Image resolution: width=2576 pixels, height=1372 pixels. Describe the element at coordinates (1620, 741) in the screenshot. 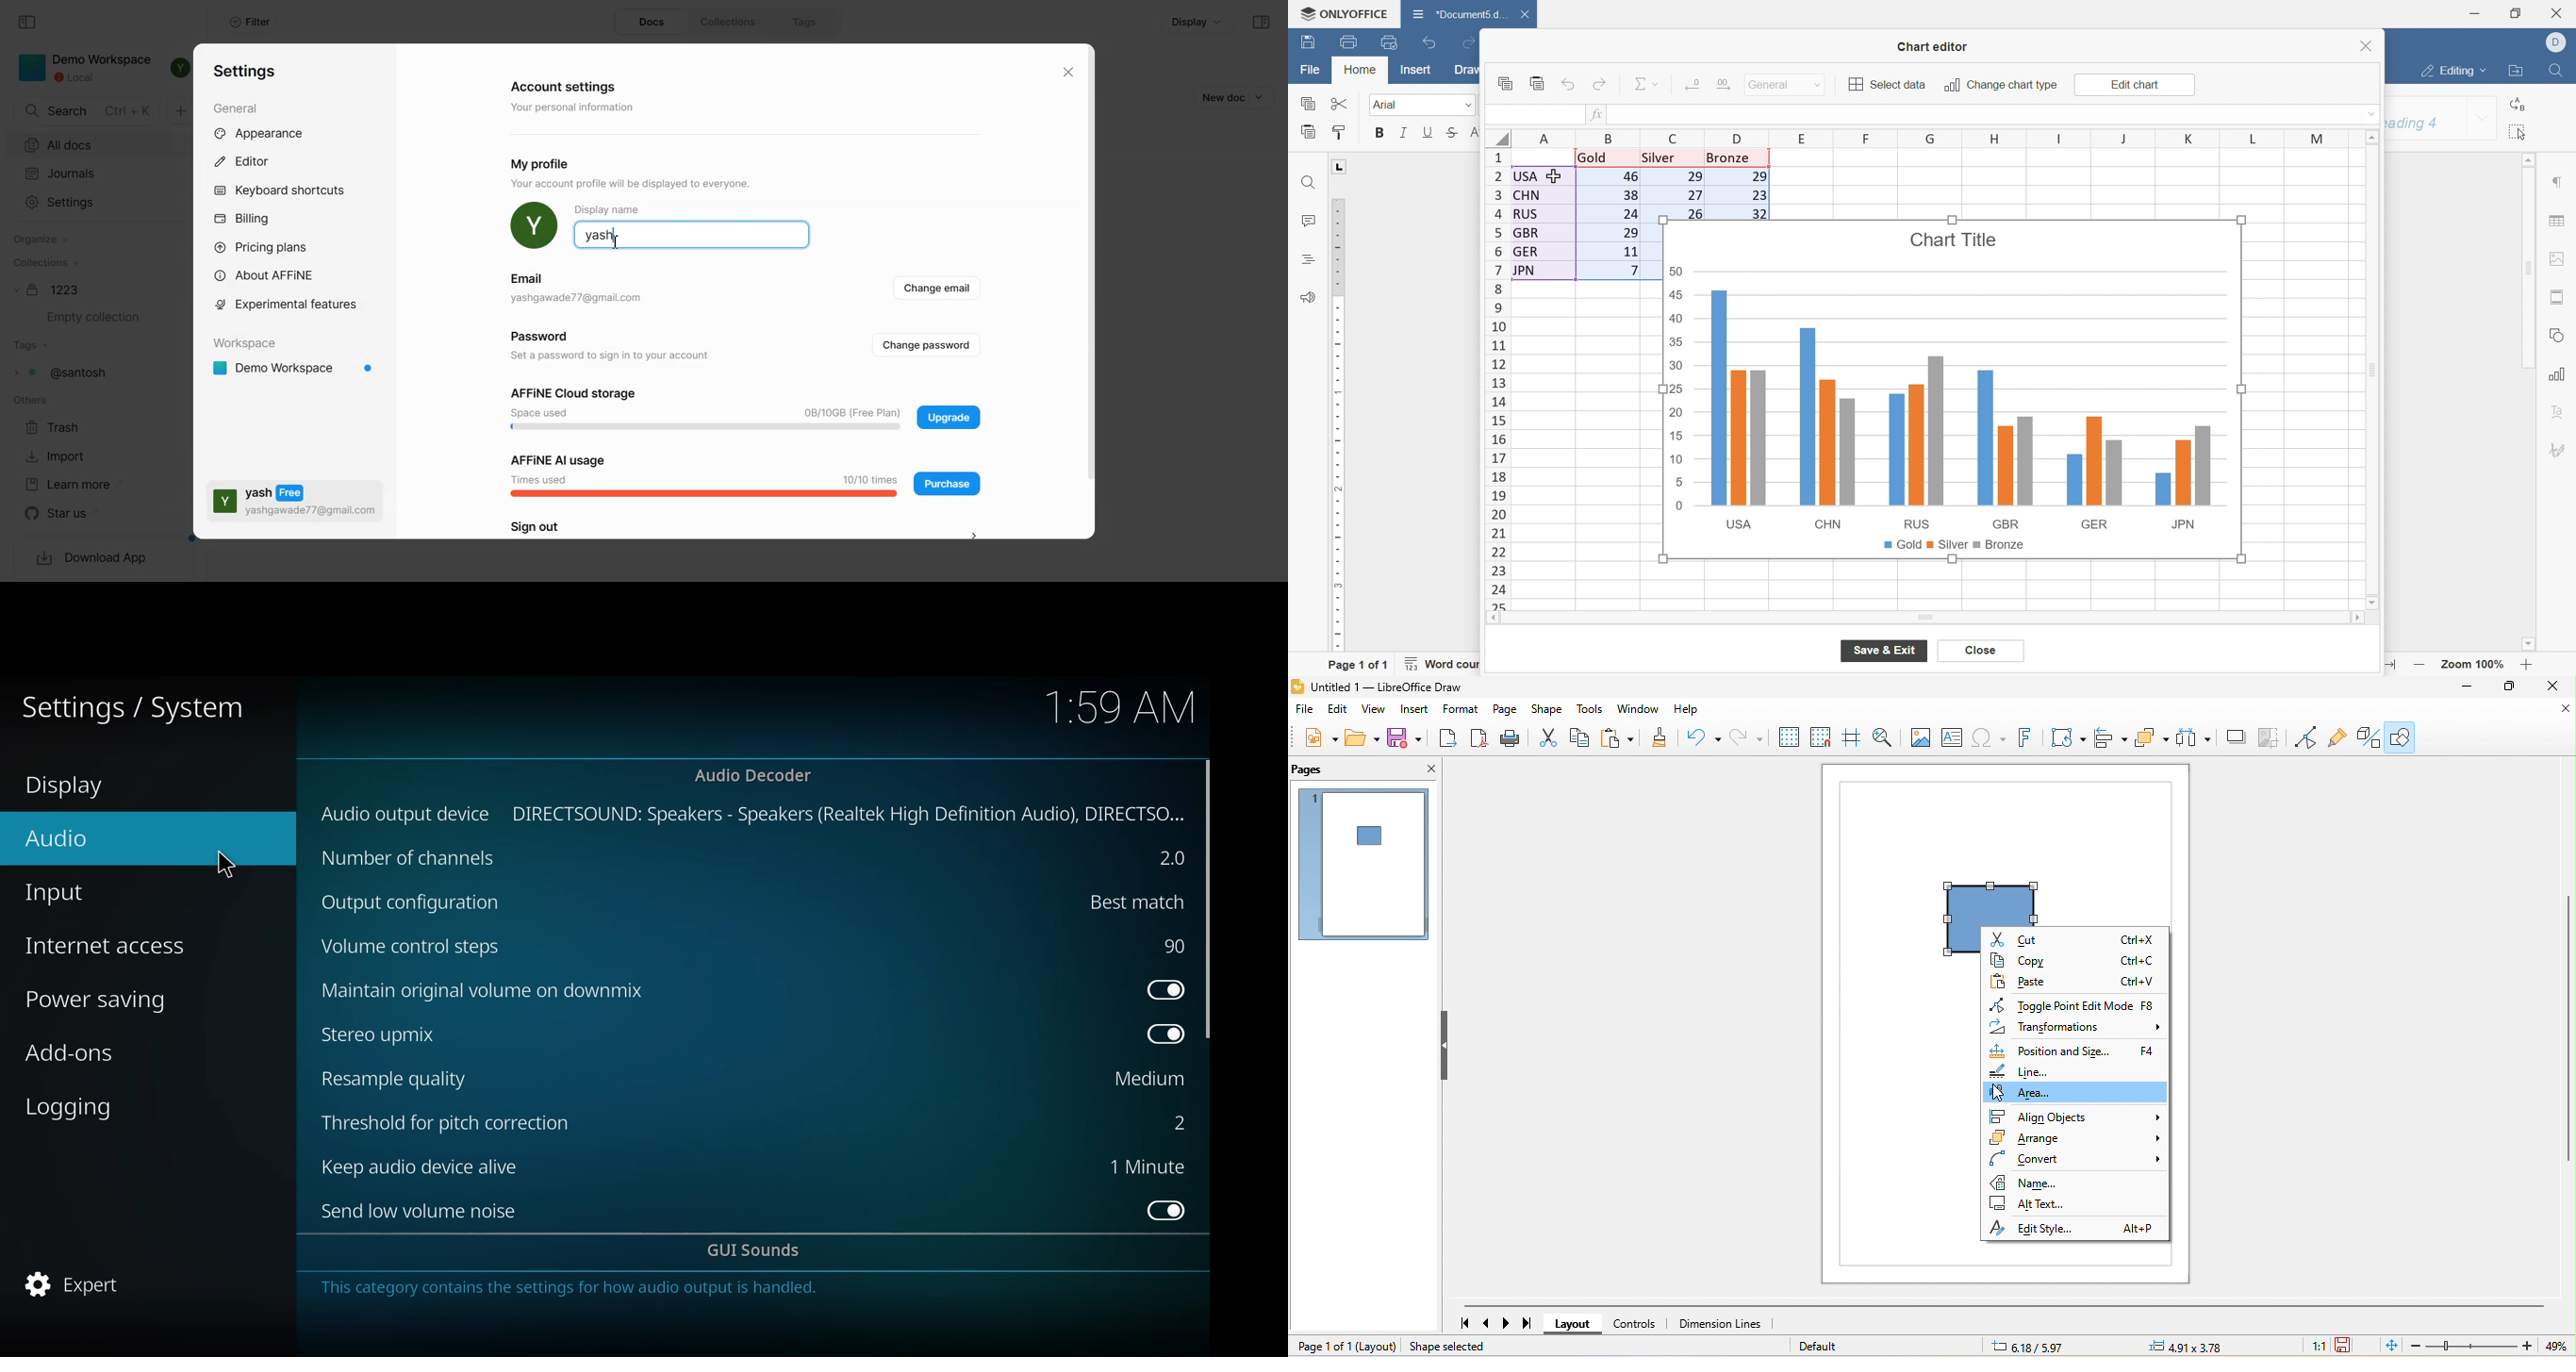

I see `paste` at that location.